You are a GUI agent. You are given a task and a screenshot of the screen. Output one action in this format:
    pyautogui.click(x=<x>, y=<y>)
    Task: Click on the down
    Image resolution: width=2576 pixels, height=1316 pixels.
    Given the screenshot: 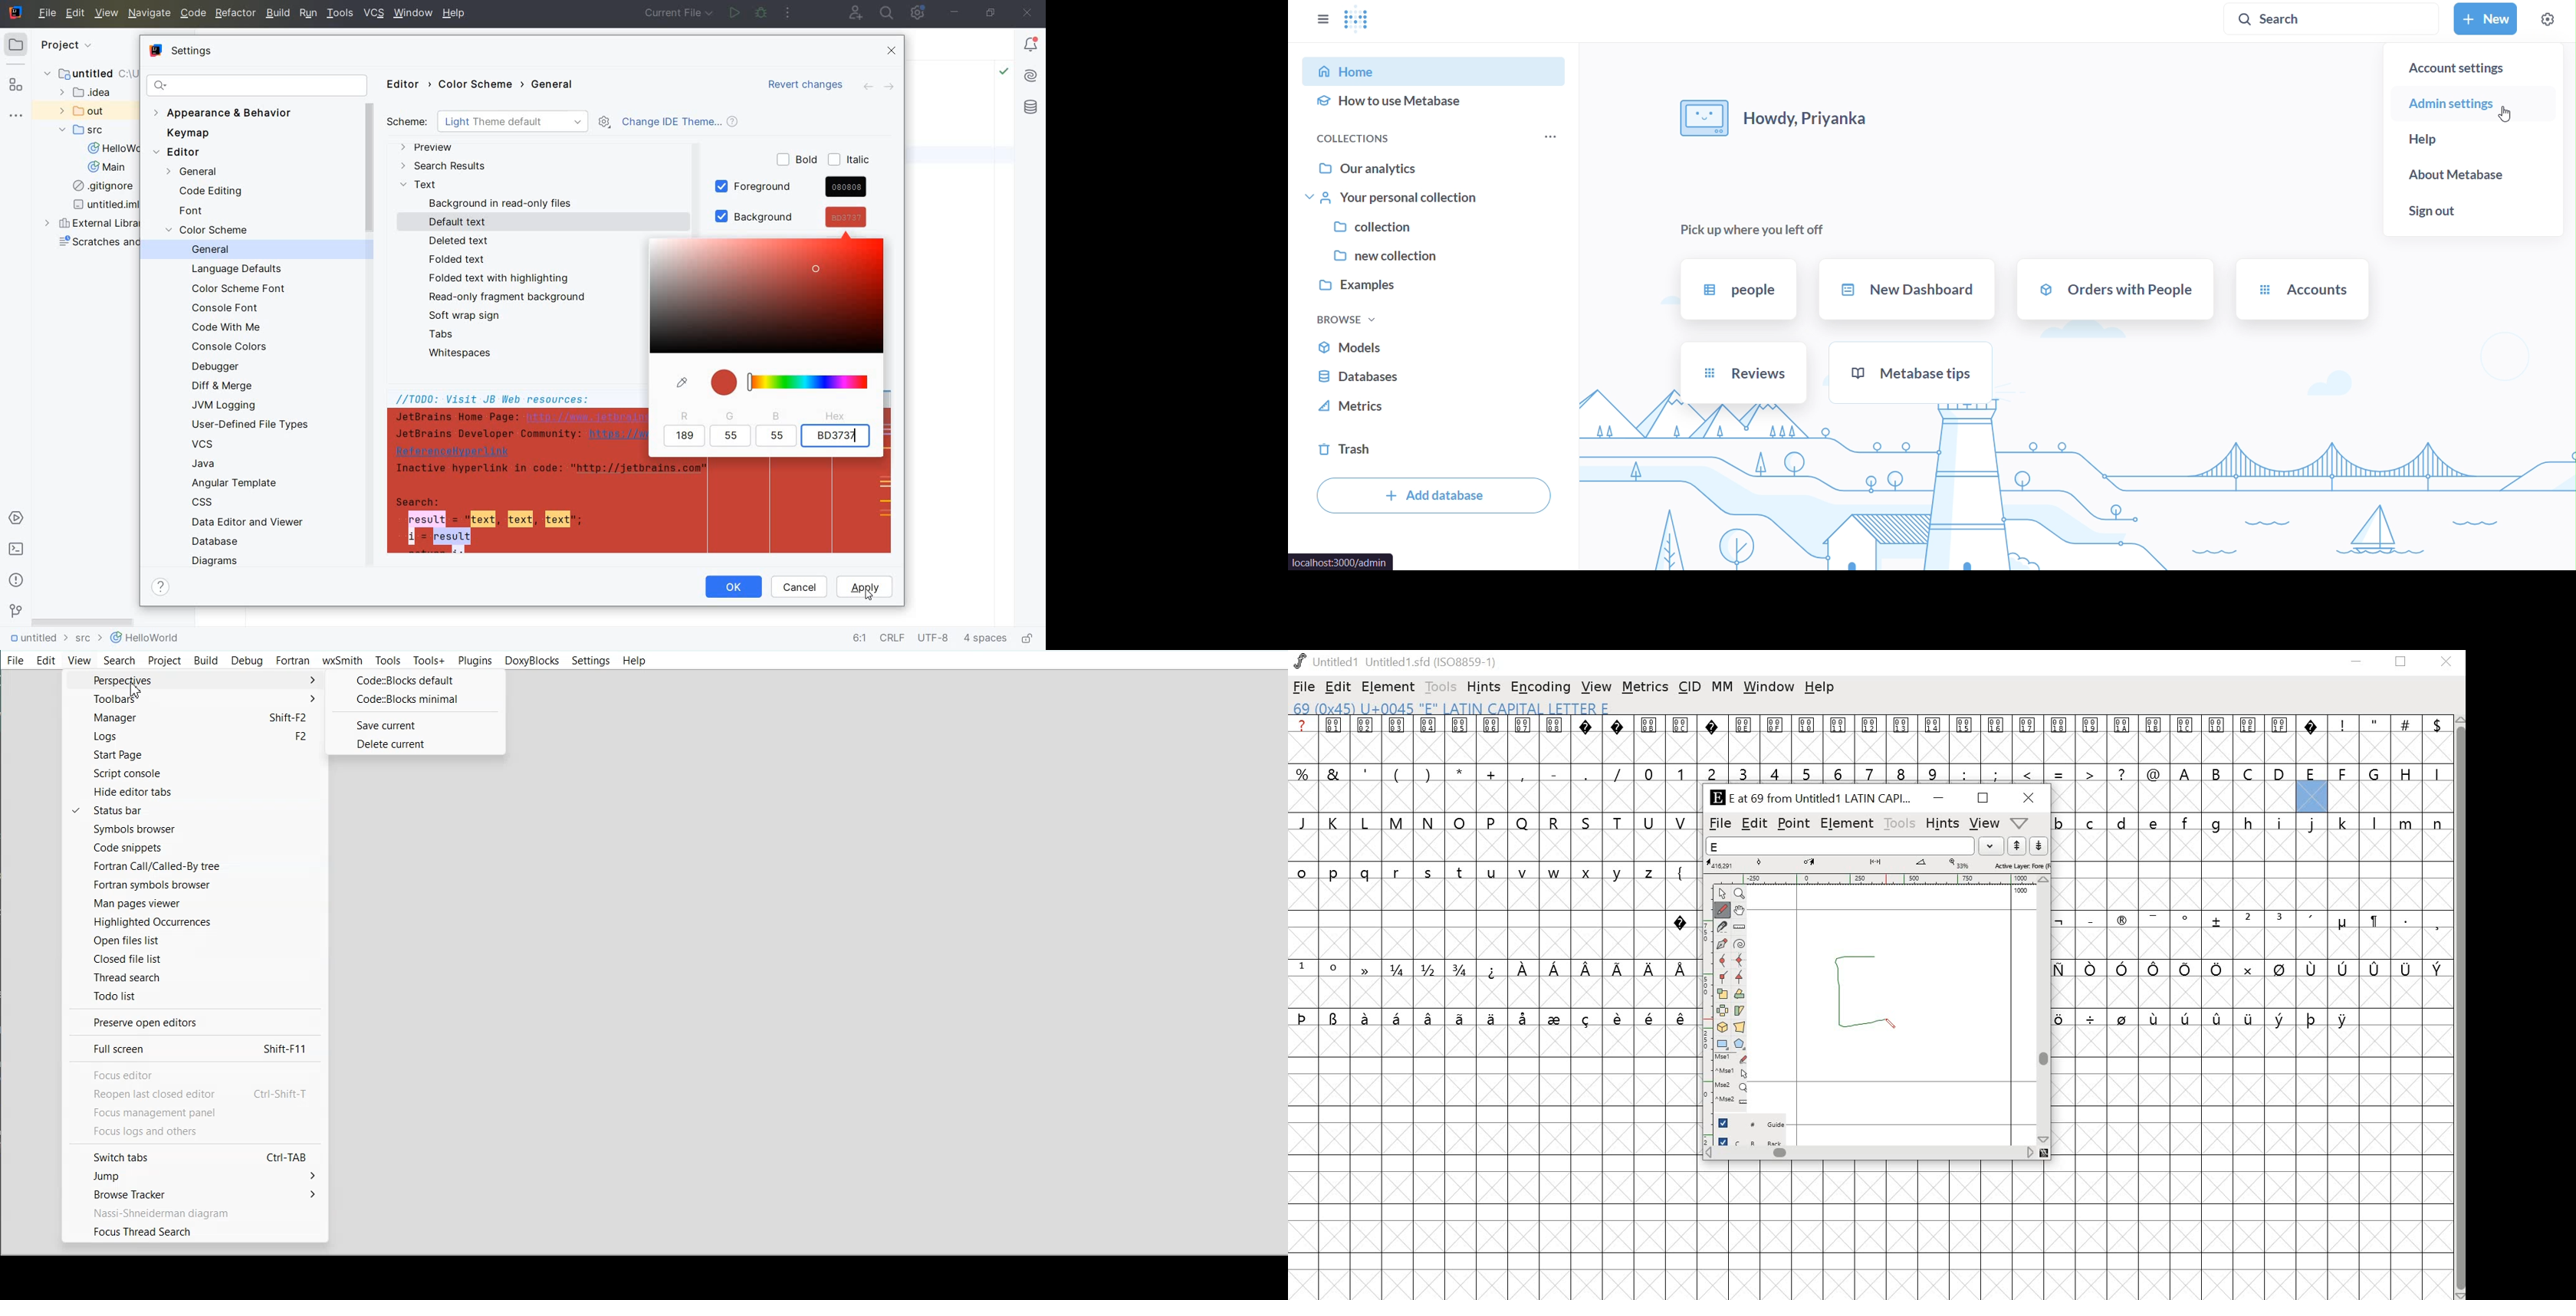 What is the action you would take?
    pyautogui.click(x=2038, y=846)
    